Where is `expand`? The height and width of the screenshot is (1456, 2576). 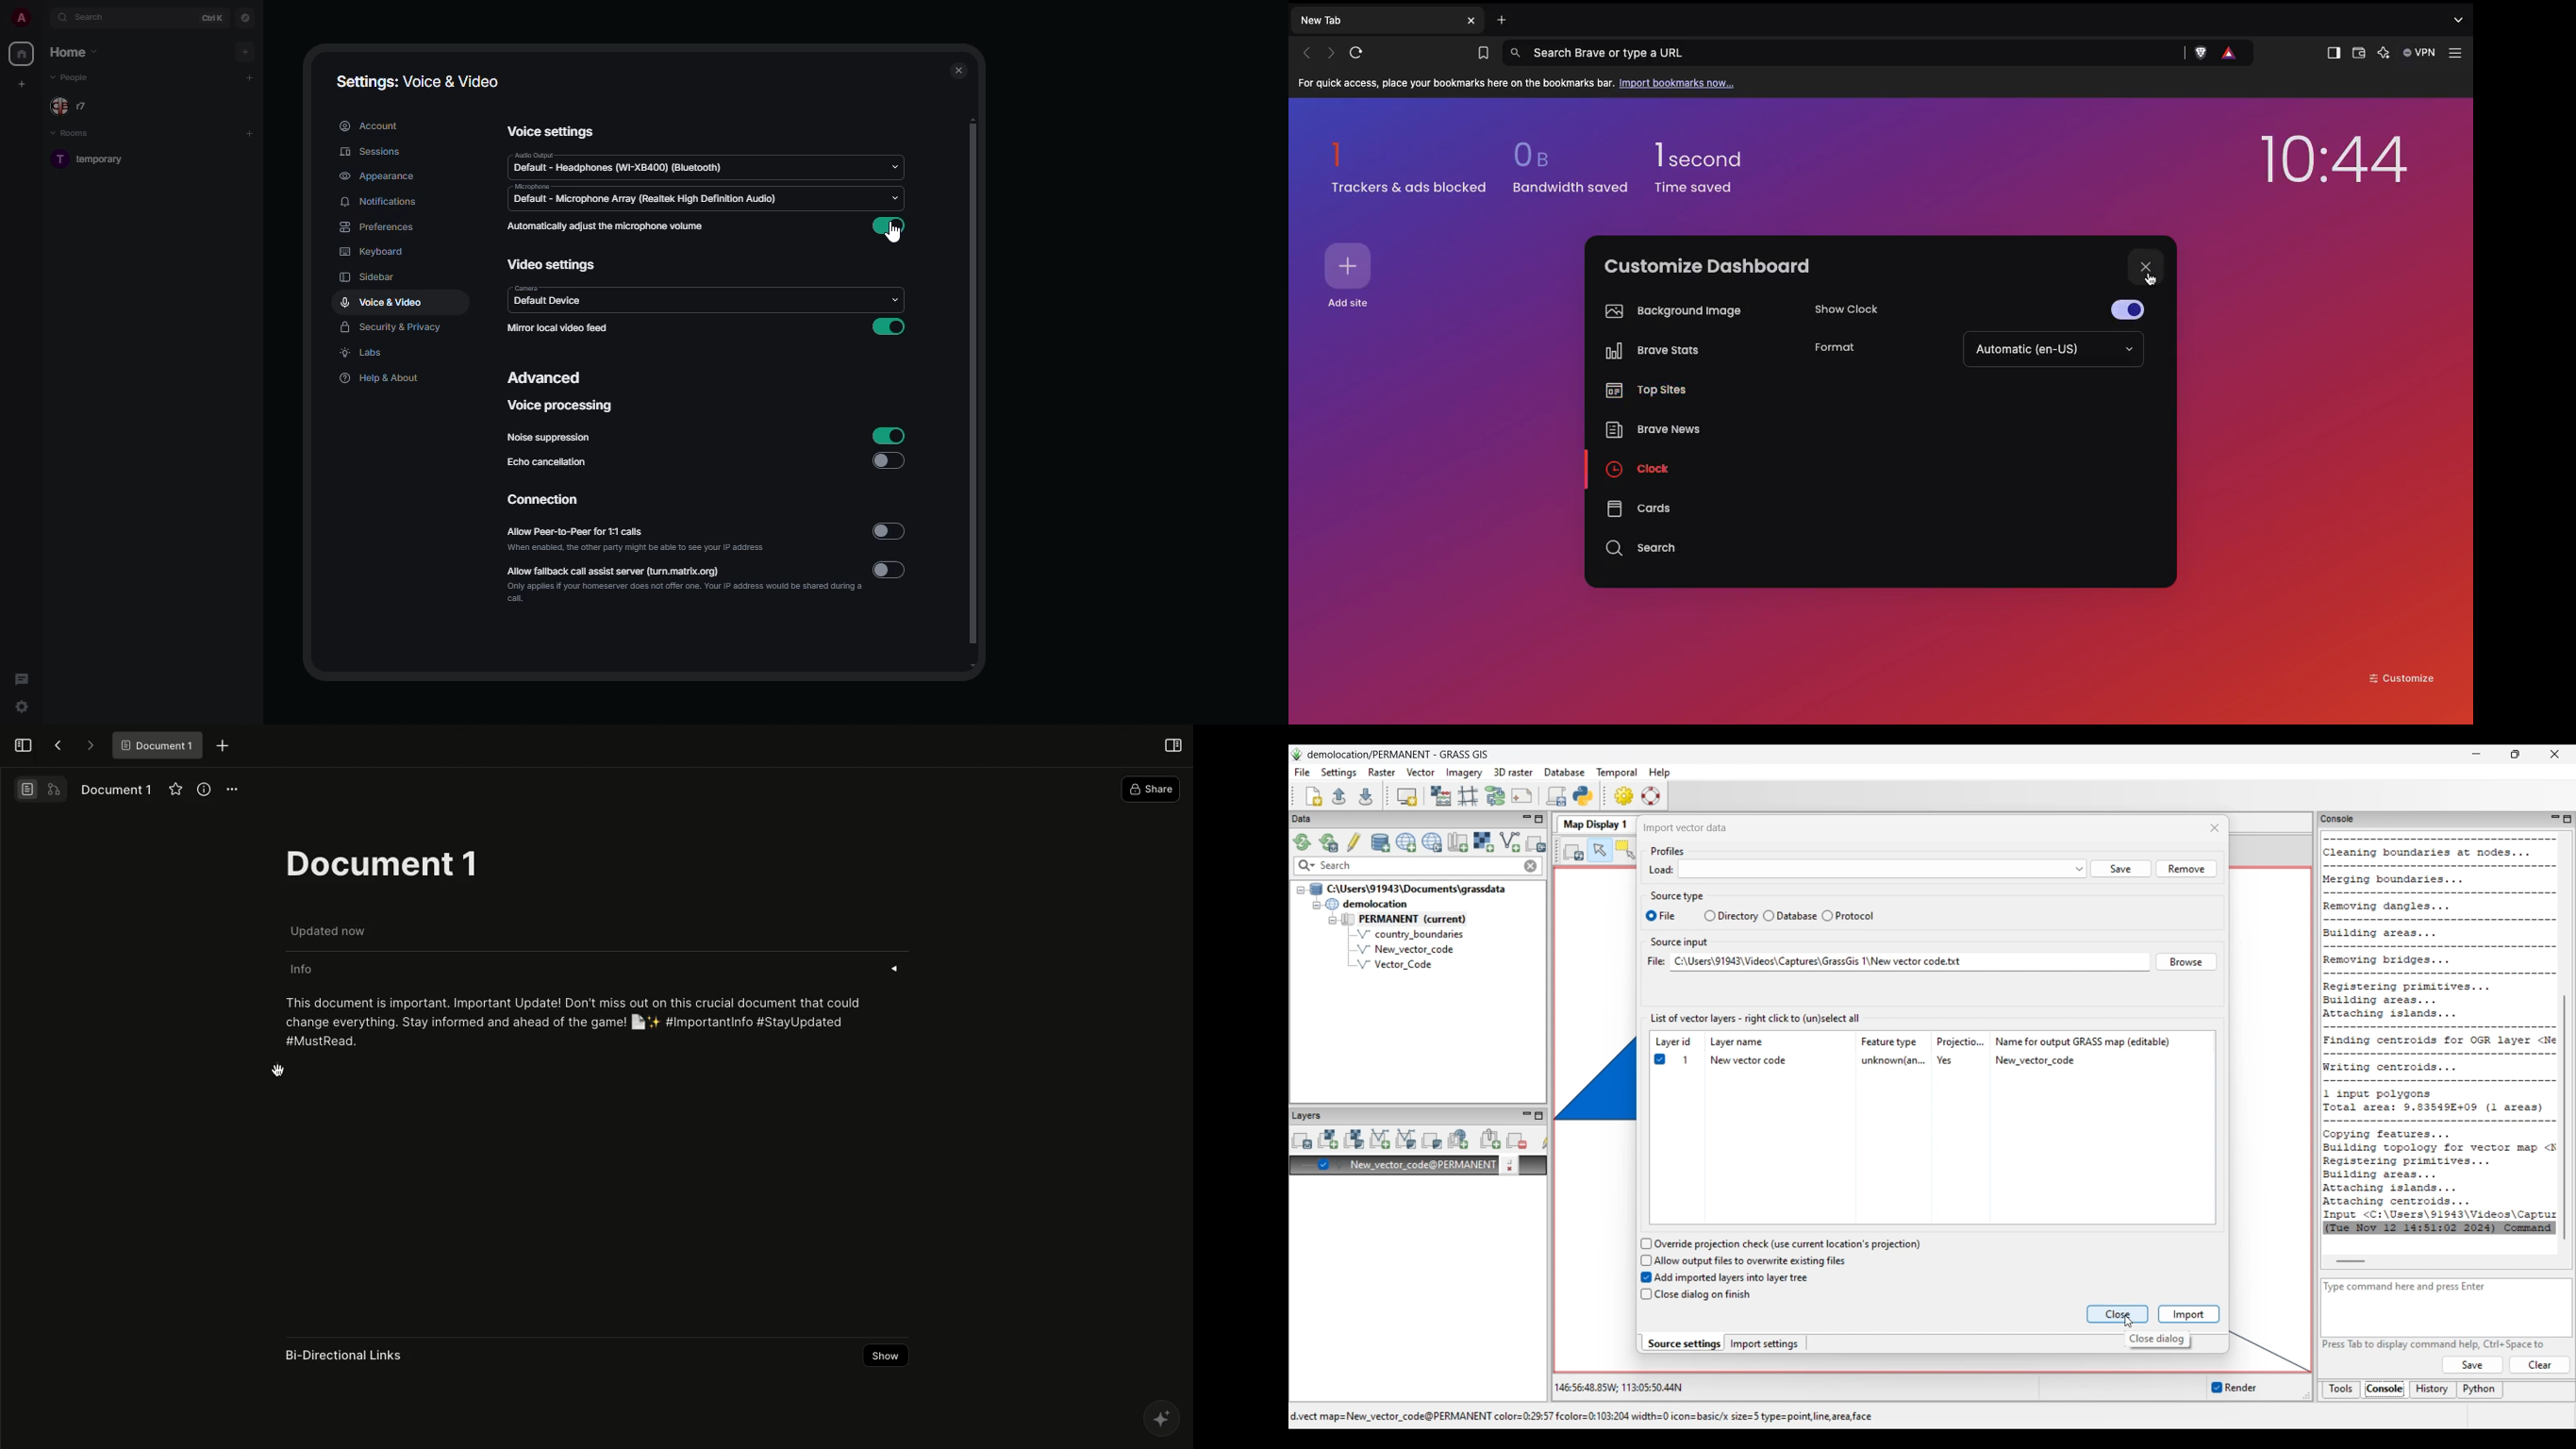
expand is located at coordinates (43, 17).